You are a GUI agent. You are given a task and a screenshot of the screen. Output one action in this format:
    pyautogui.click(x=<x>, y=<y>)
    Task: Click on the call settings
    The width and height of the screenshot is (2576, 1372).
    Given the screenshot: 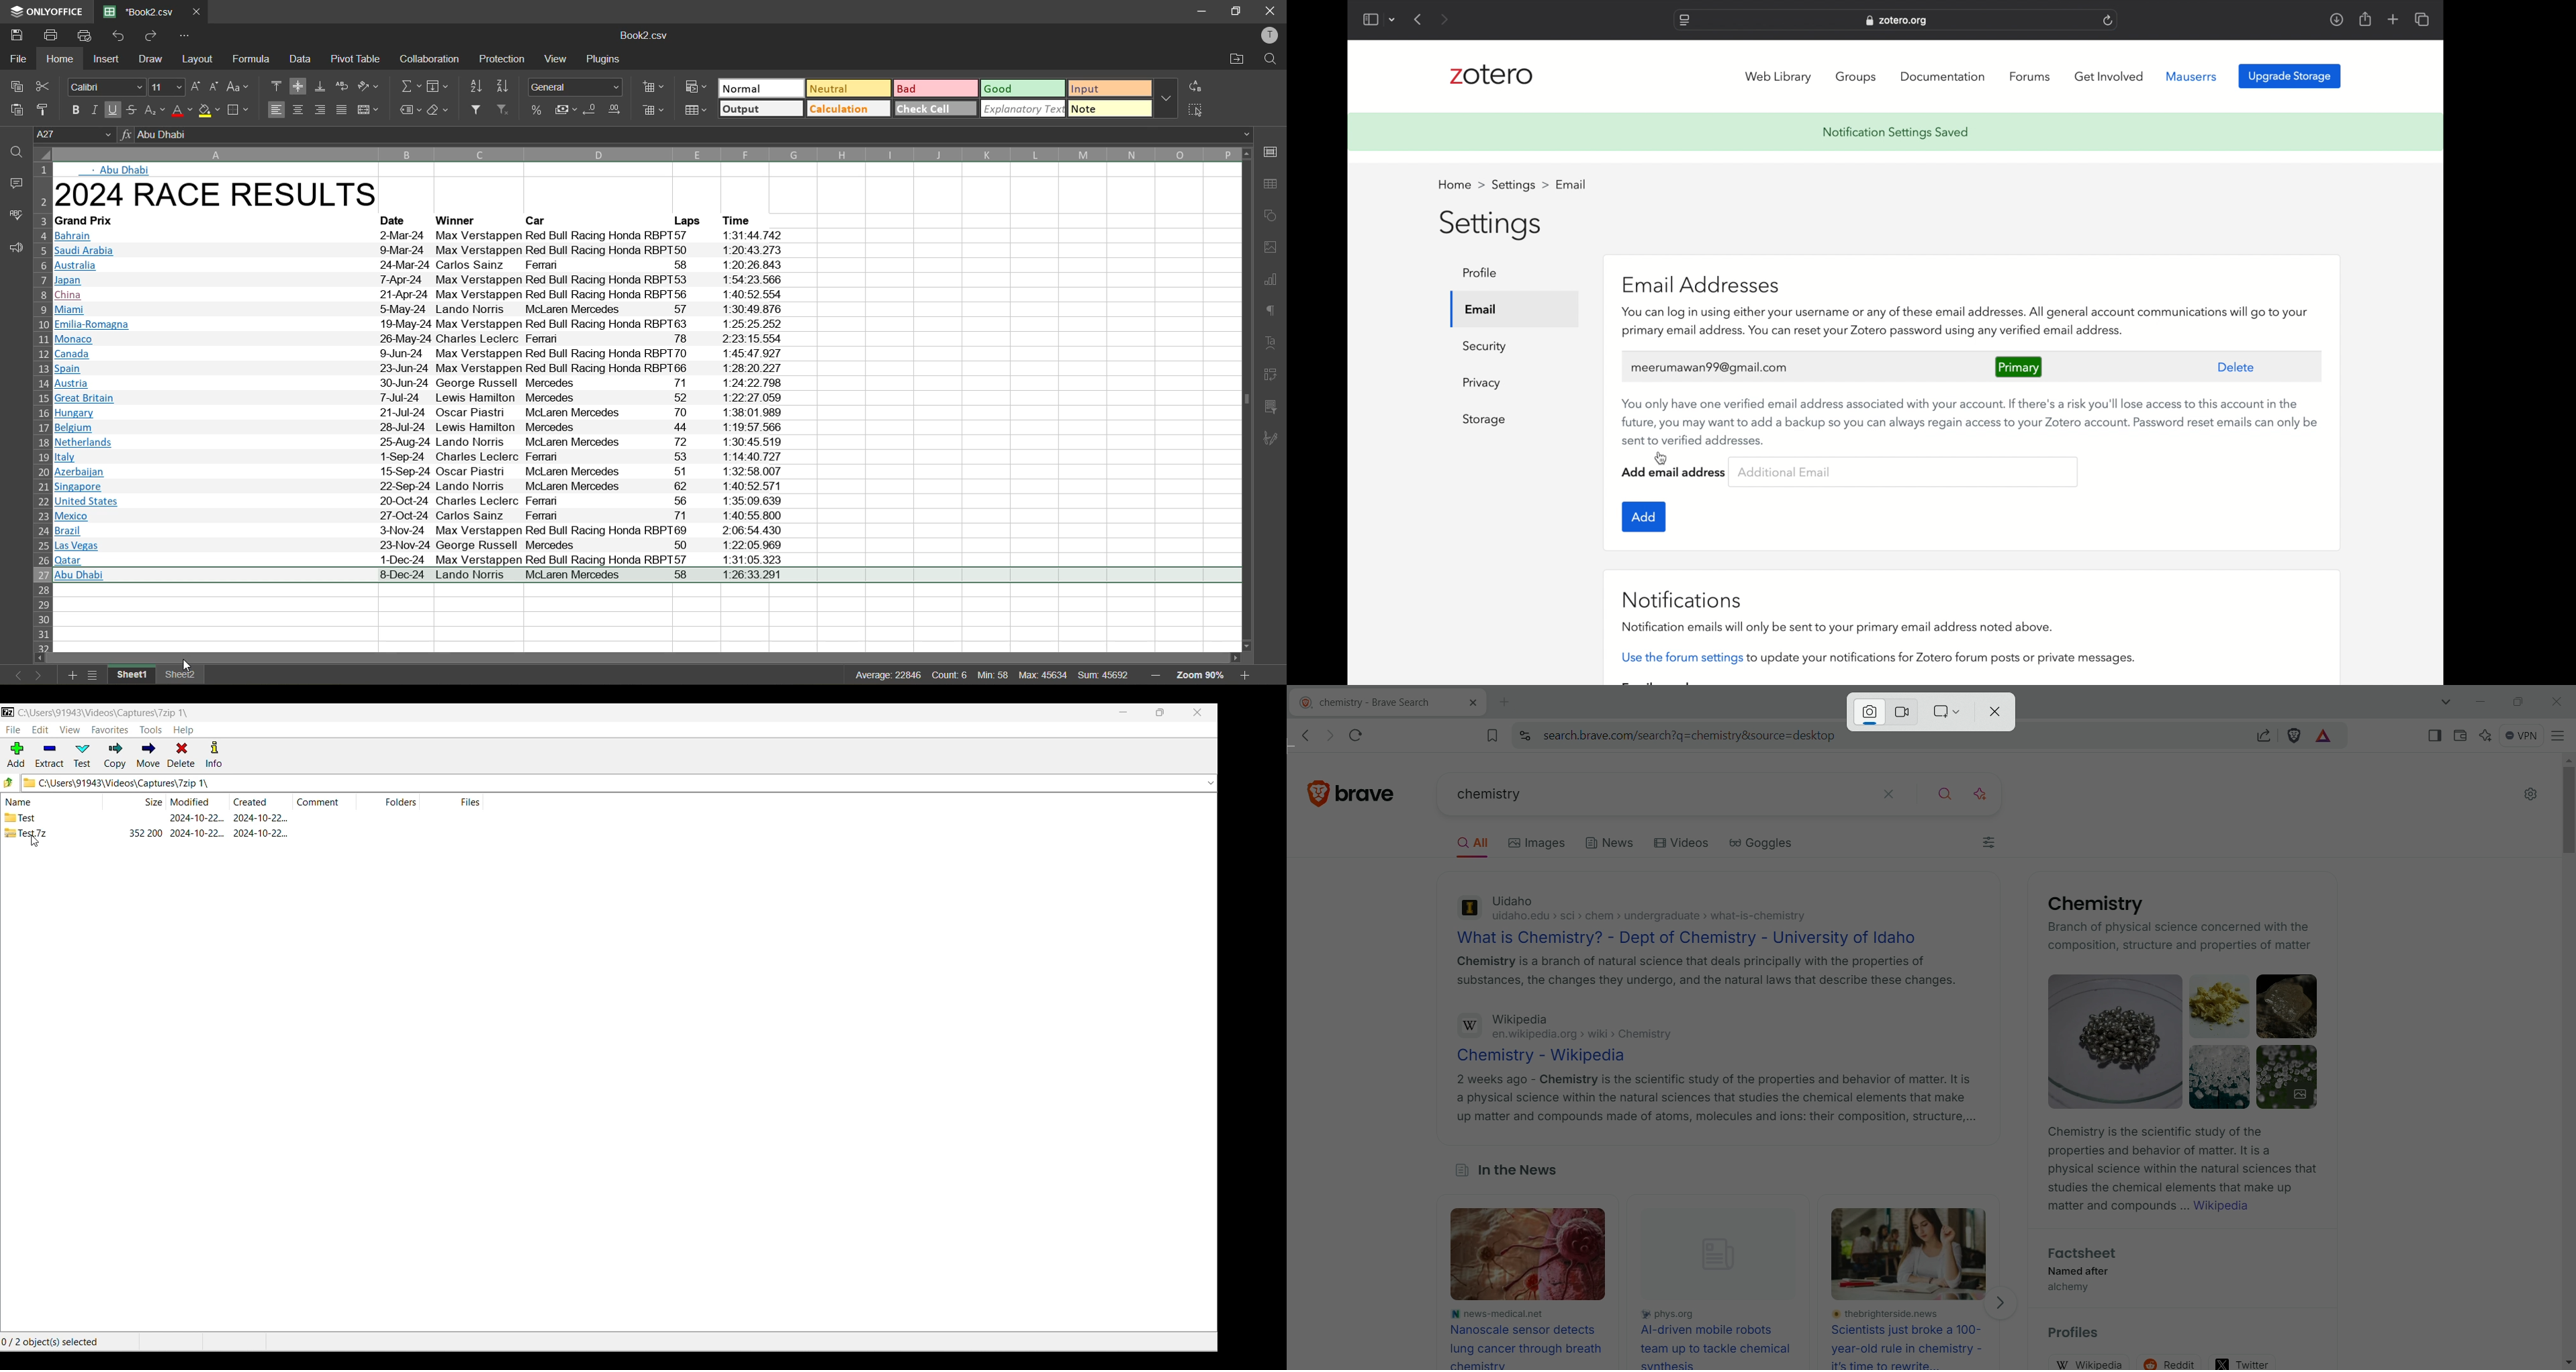 What is the action you would take?
    pyautogui.click(x=1271, y=151)
    